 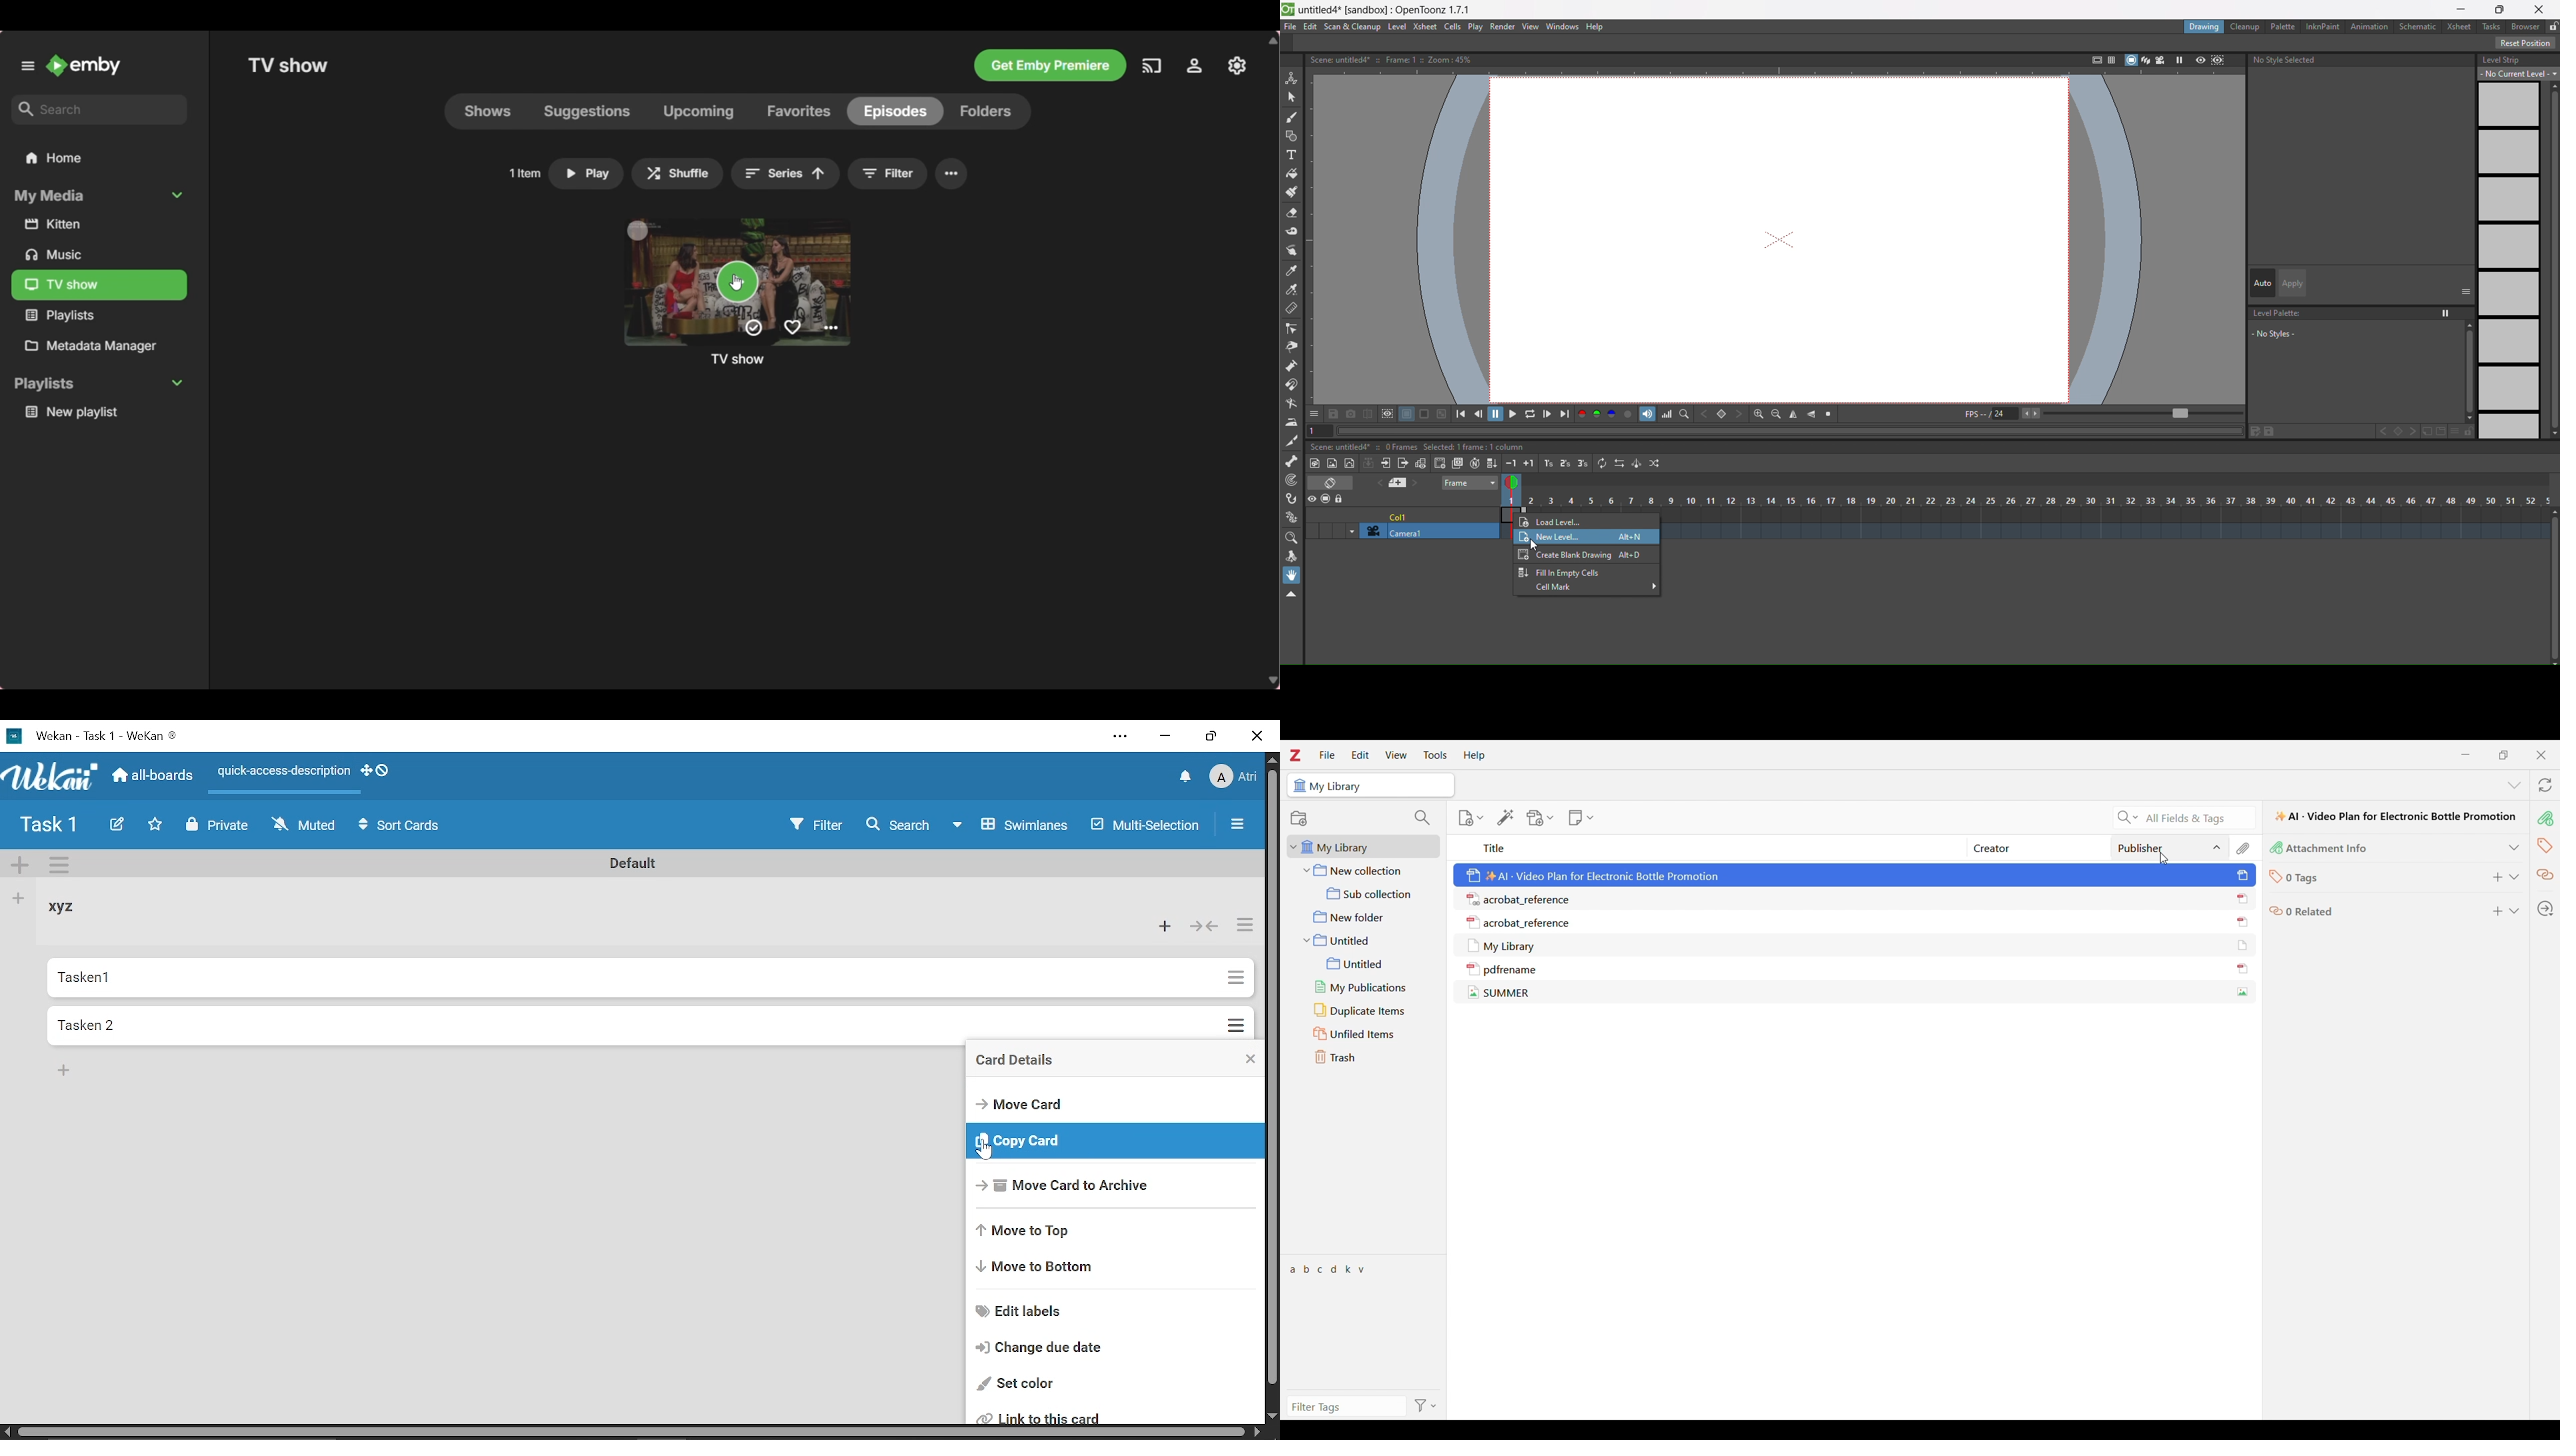 What do you see at coordinates (1454, 27) in the screenshot?
I see `cells` at bounding box center [1454, 27].